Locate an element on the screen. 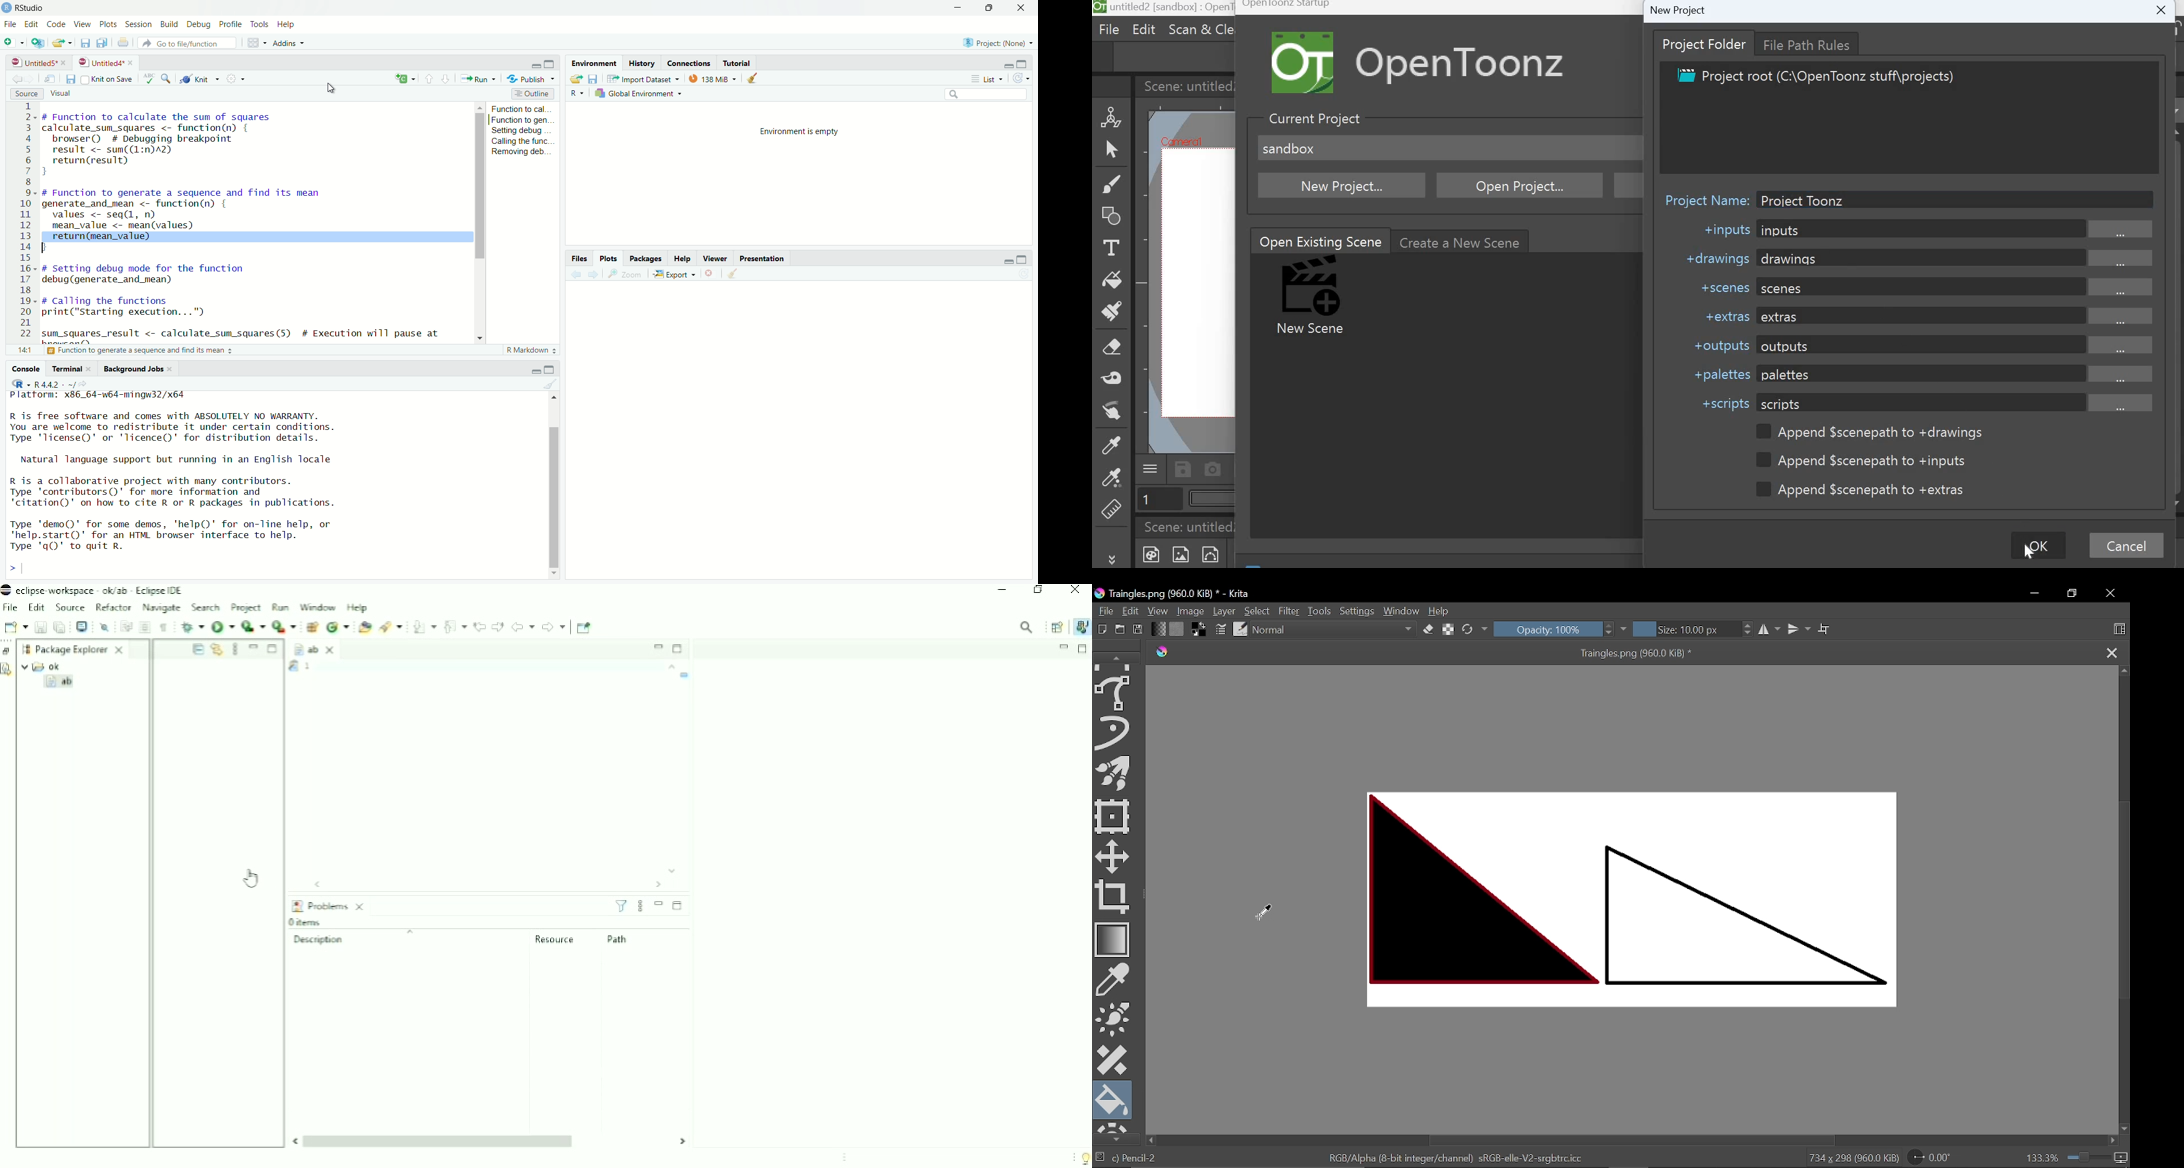 The width and height of the screenshot is (2184, 1176). platform is located at coordinates (97, 397).